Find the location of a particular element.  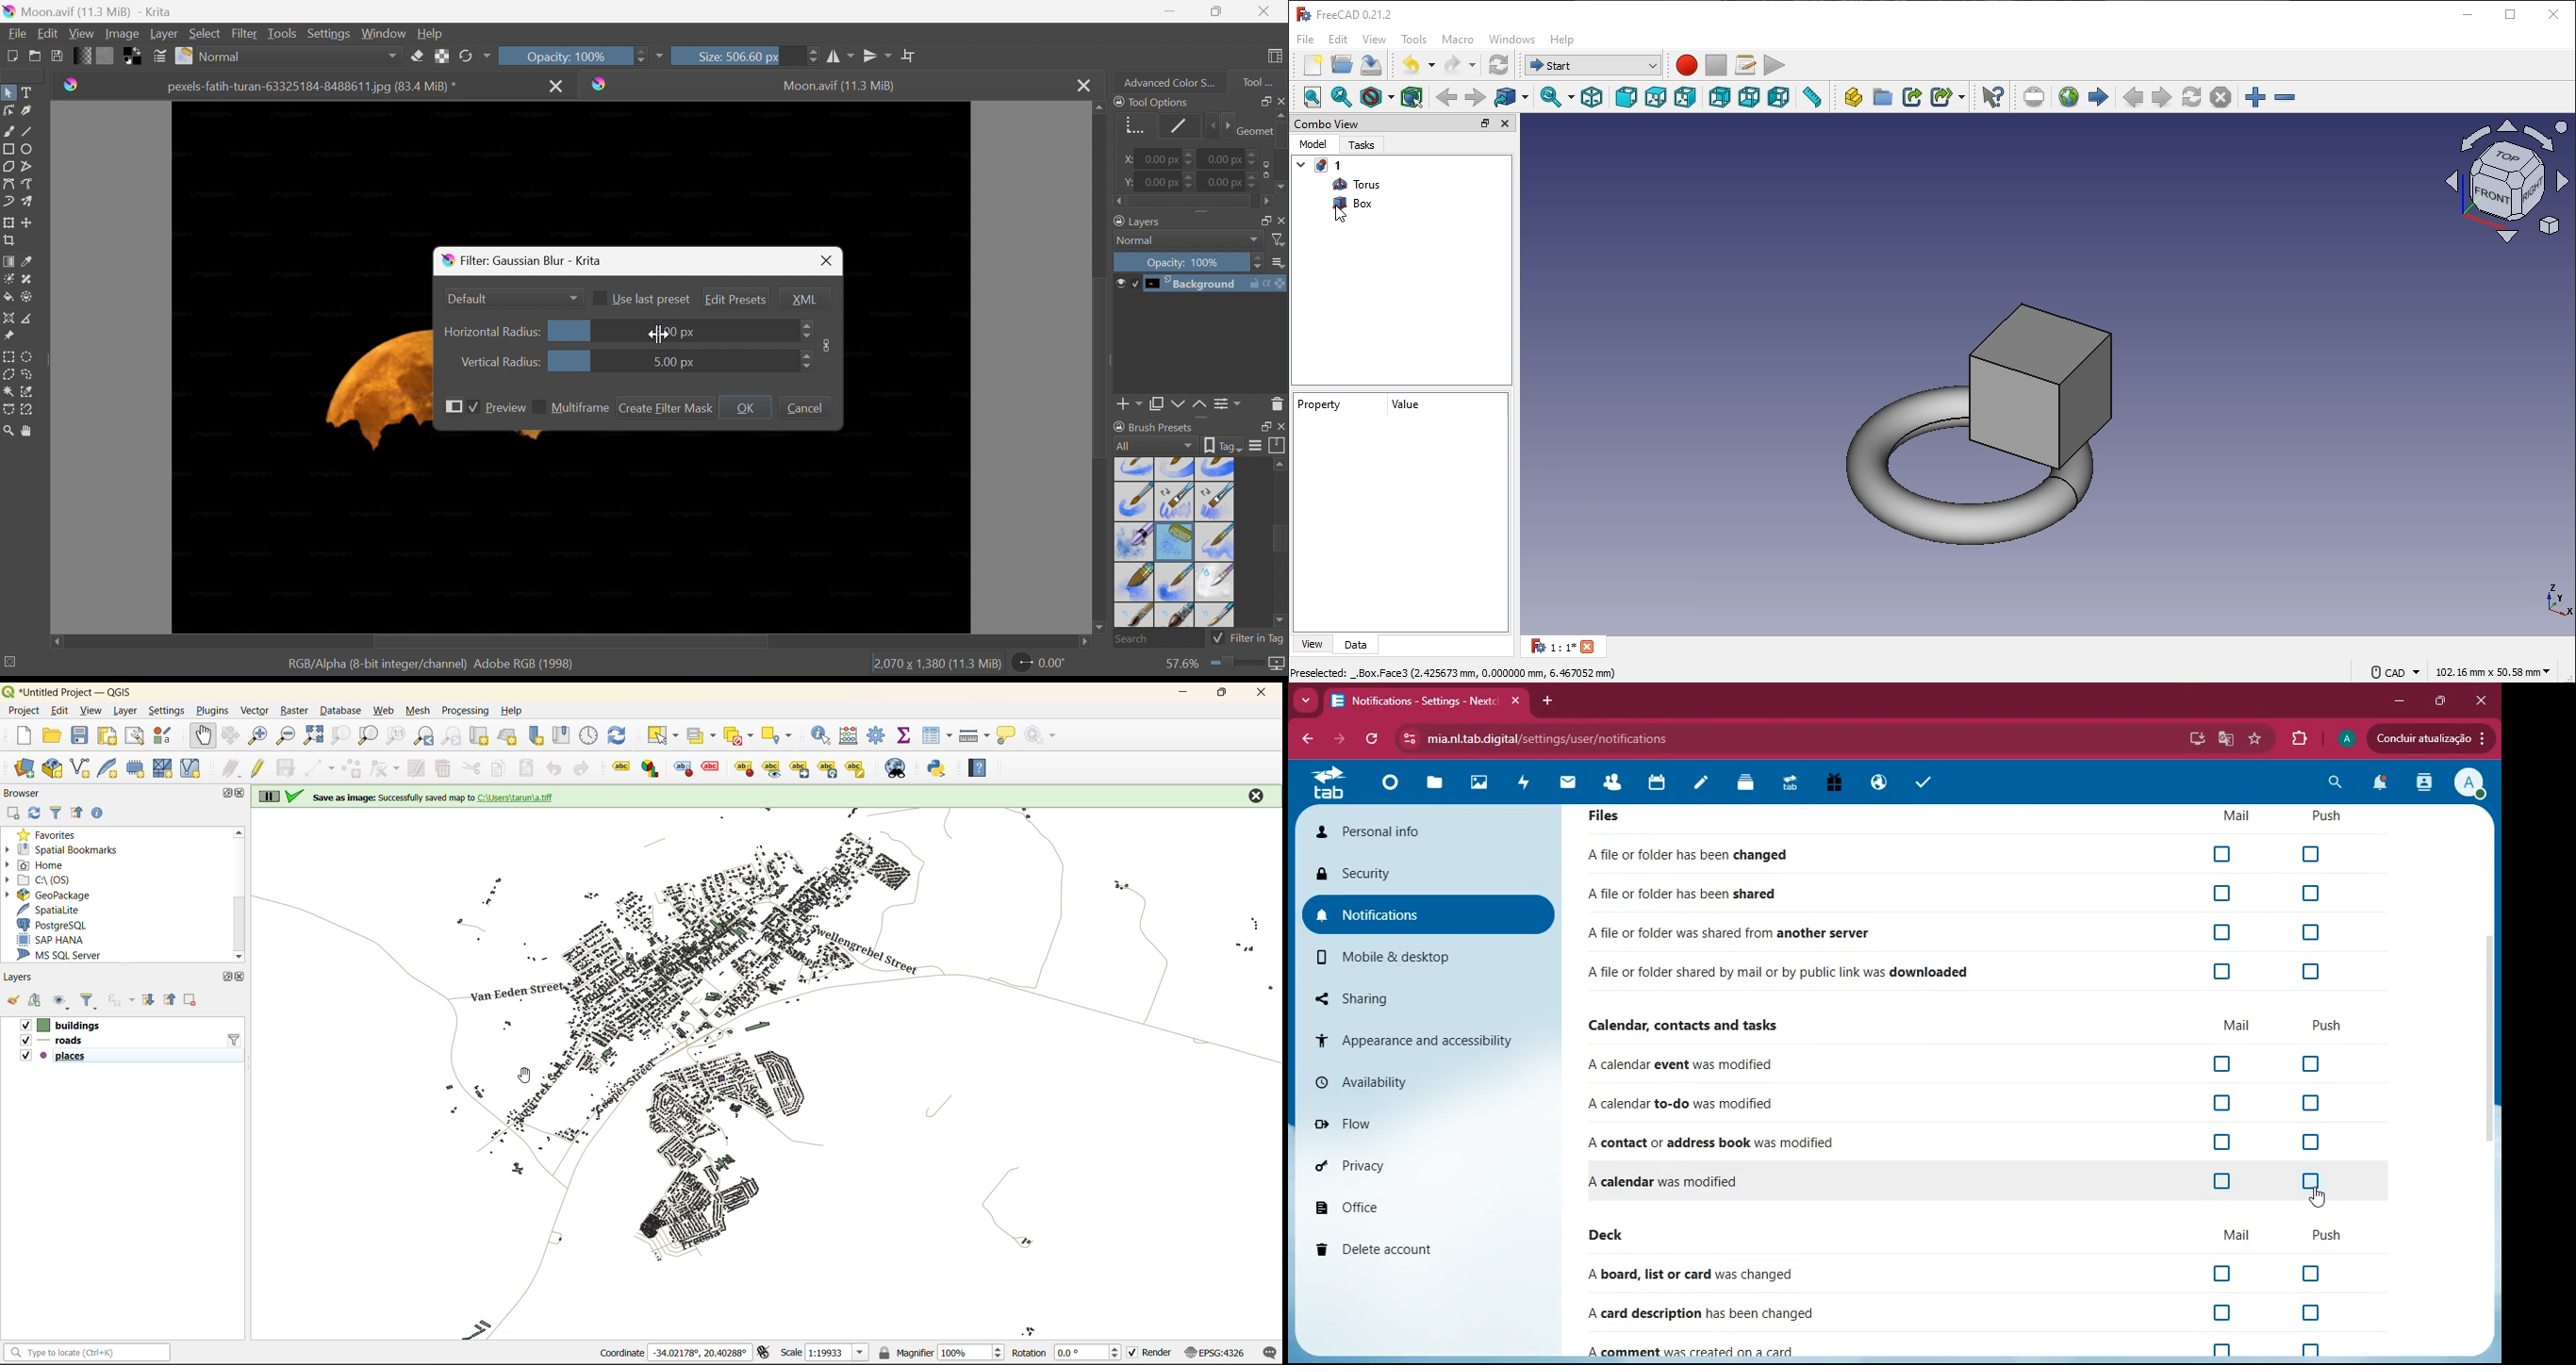

Types of brush is located at coordinates (1175, 542).